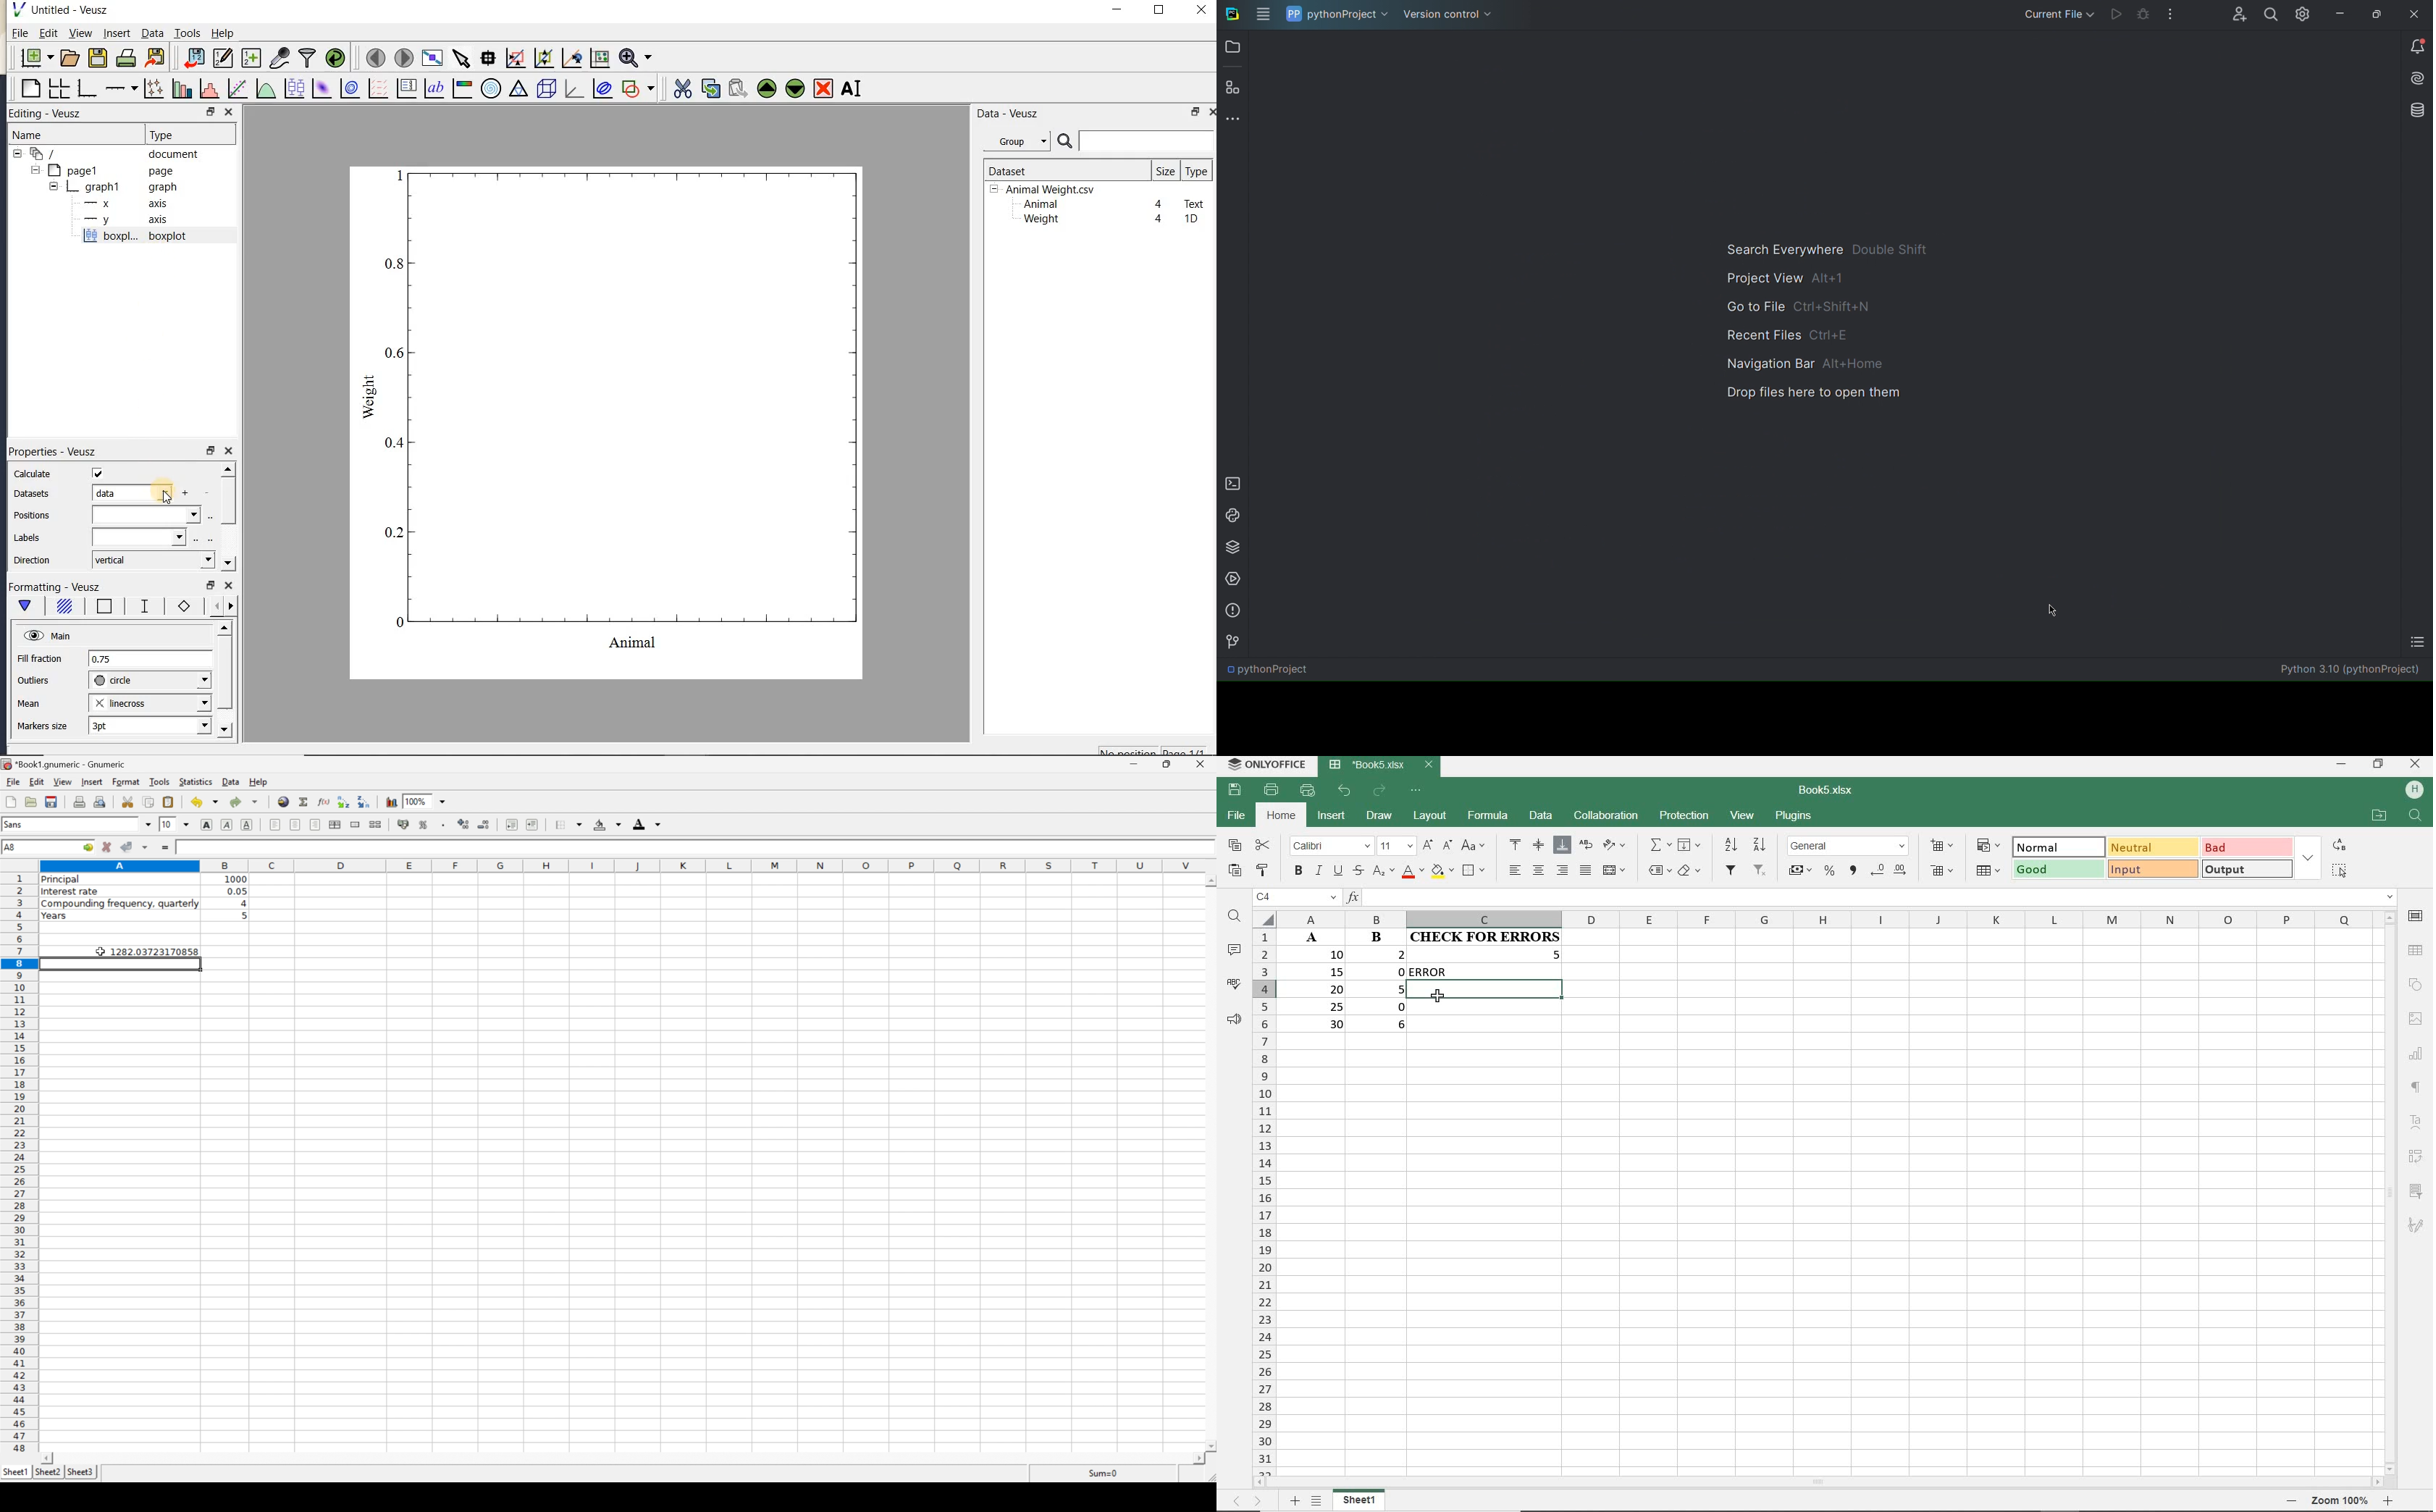 This screenshot has height=1512, width=2436. What do you see at coordinates (2152, 868) in the screenshot?
I see `INPUT` at bounding box center [2152, 868].